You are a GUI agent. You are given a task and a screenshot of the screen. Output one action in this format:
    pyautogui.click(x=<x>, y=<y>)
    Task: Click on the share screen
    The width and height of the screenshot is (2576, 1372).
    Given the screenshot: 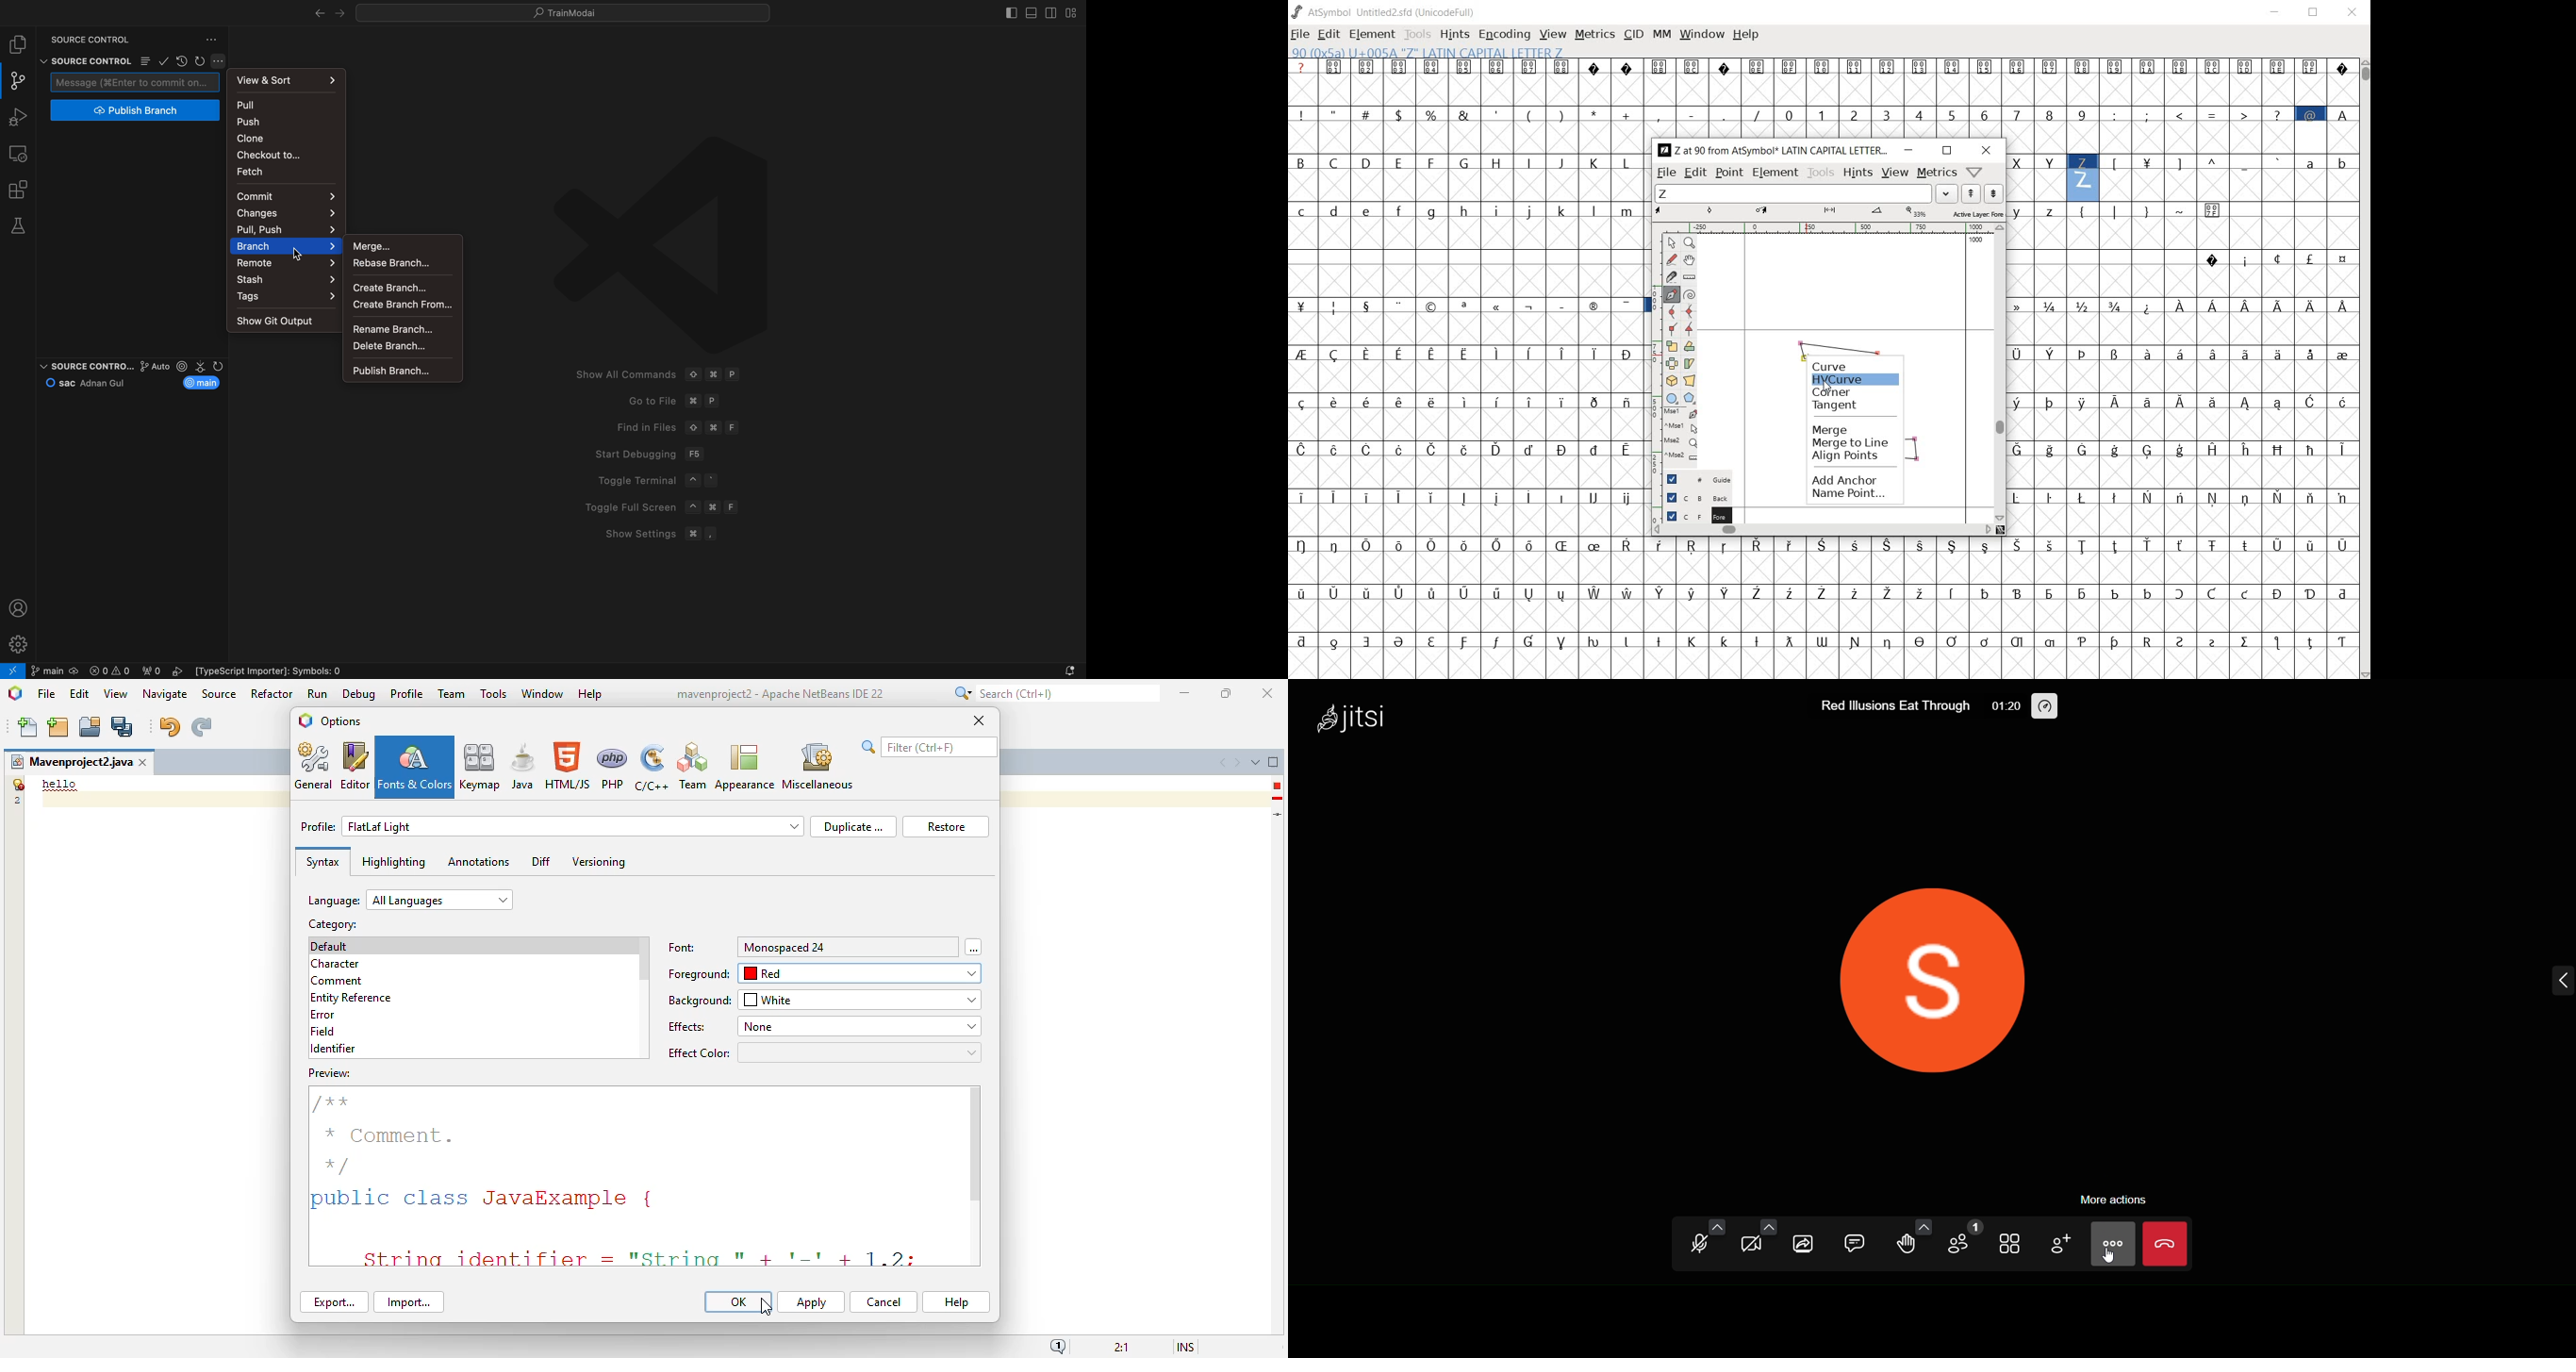 What is the action you would take?
    pyautogui.click(x=1803, y=1244)
    